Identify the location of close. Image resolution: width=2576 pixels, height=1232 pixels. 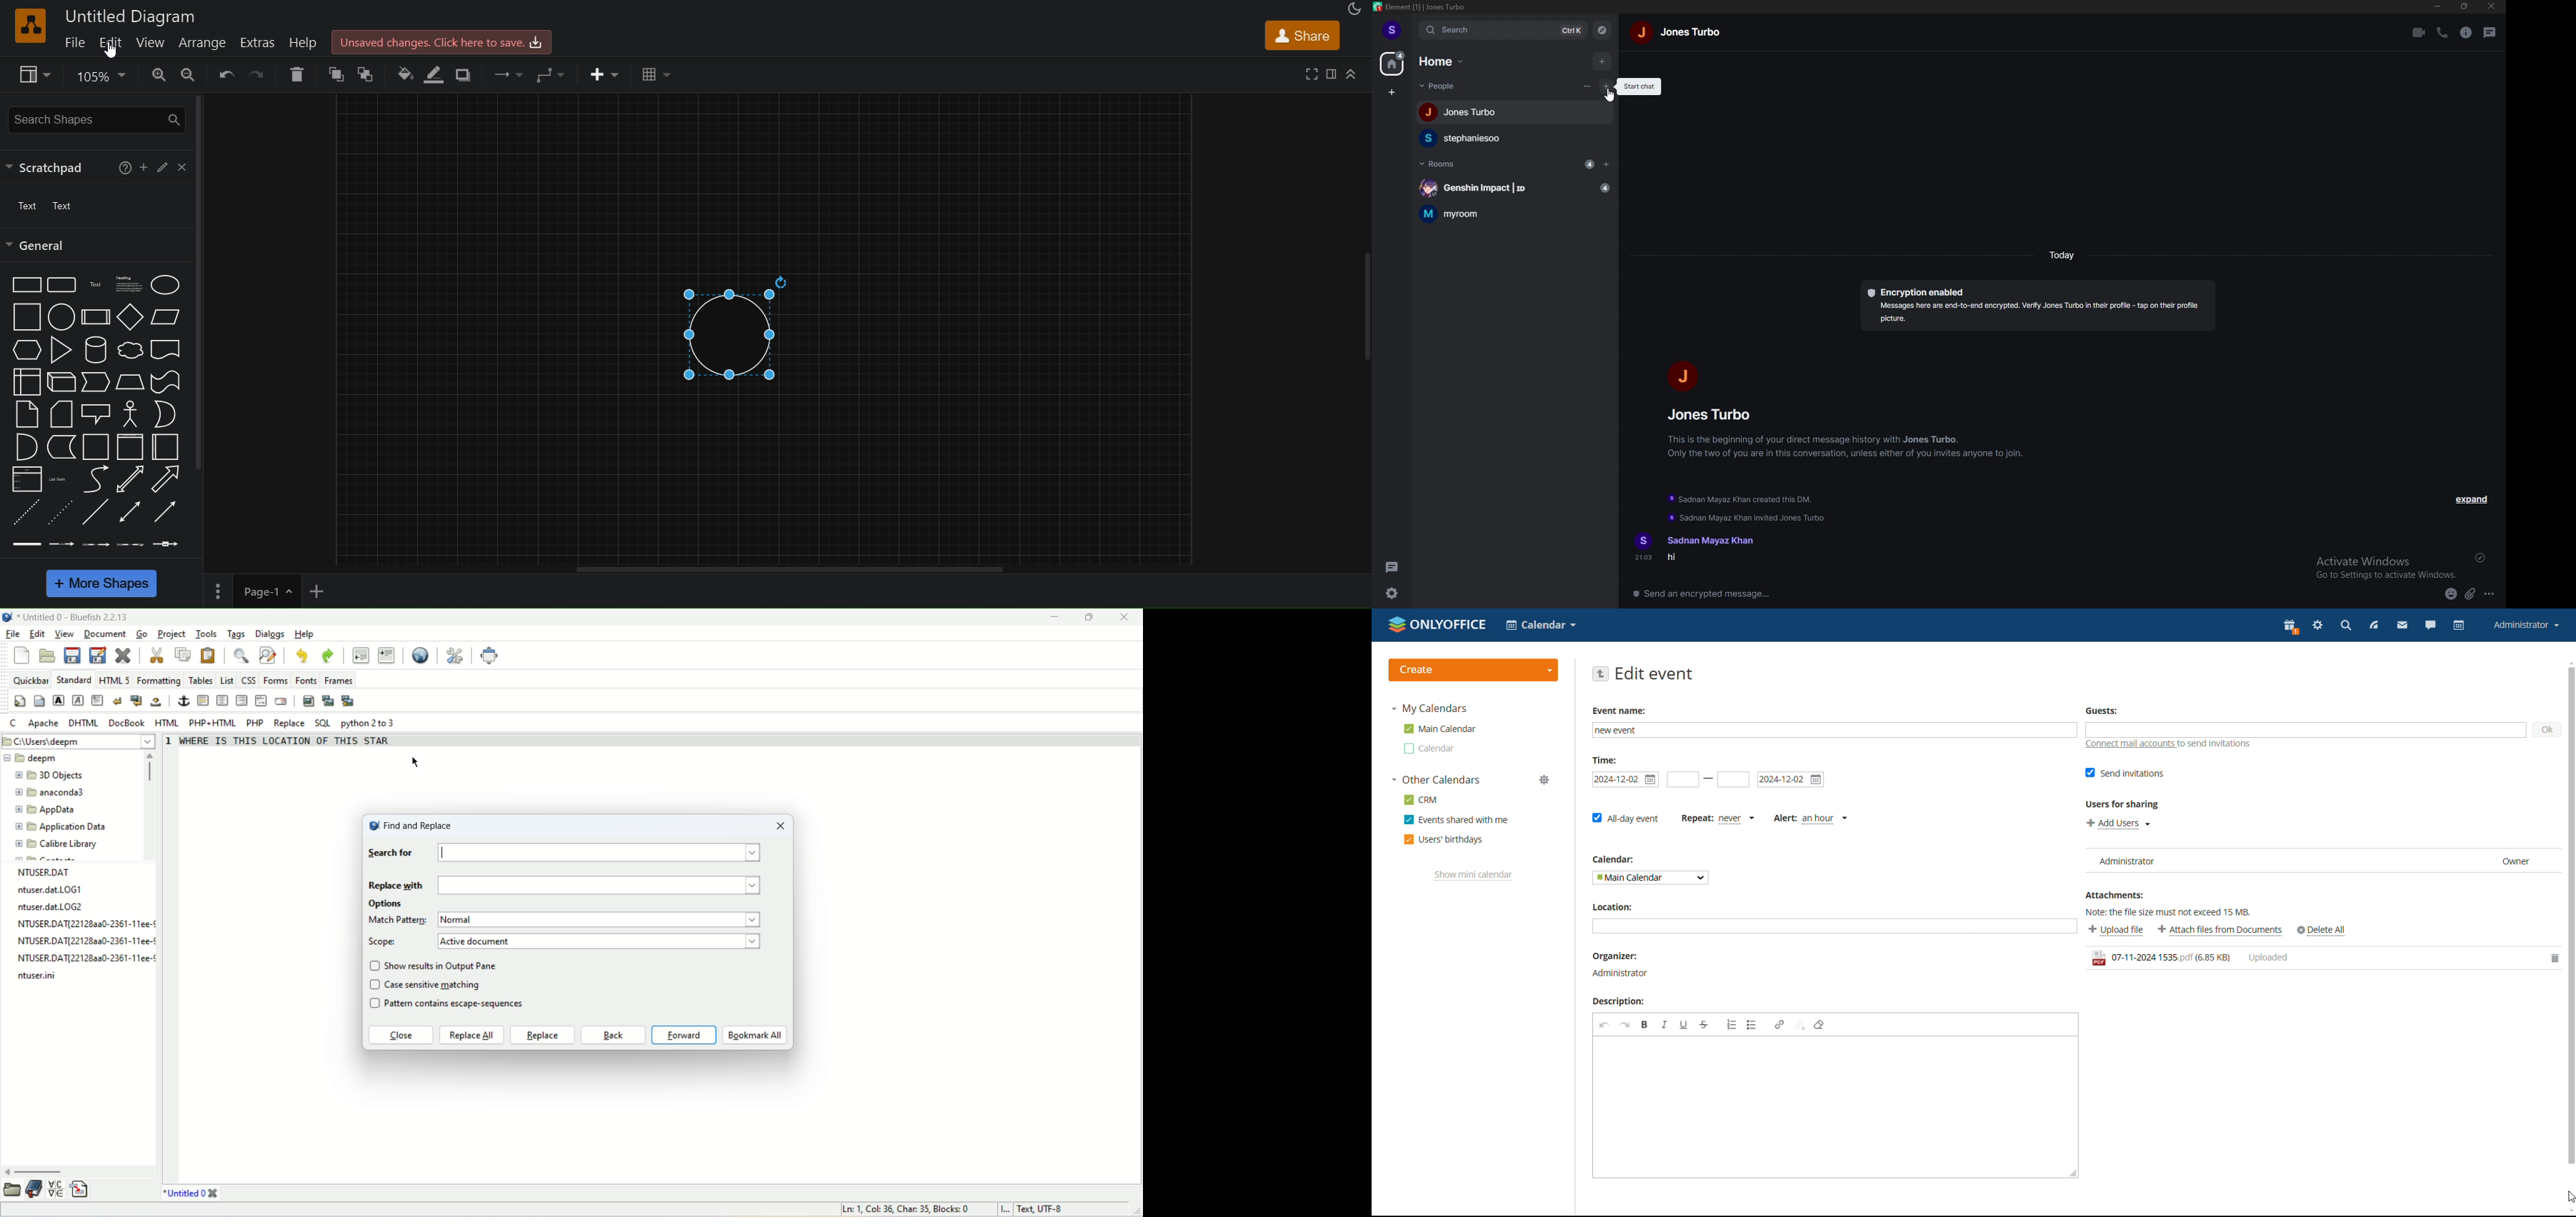
(180, 167).